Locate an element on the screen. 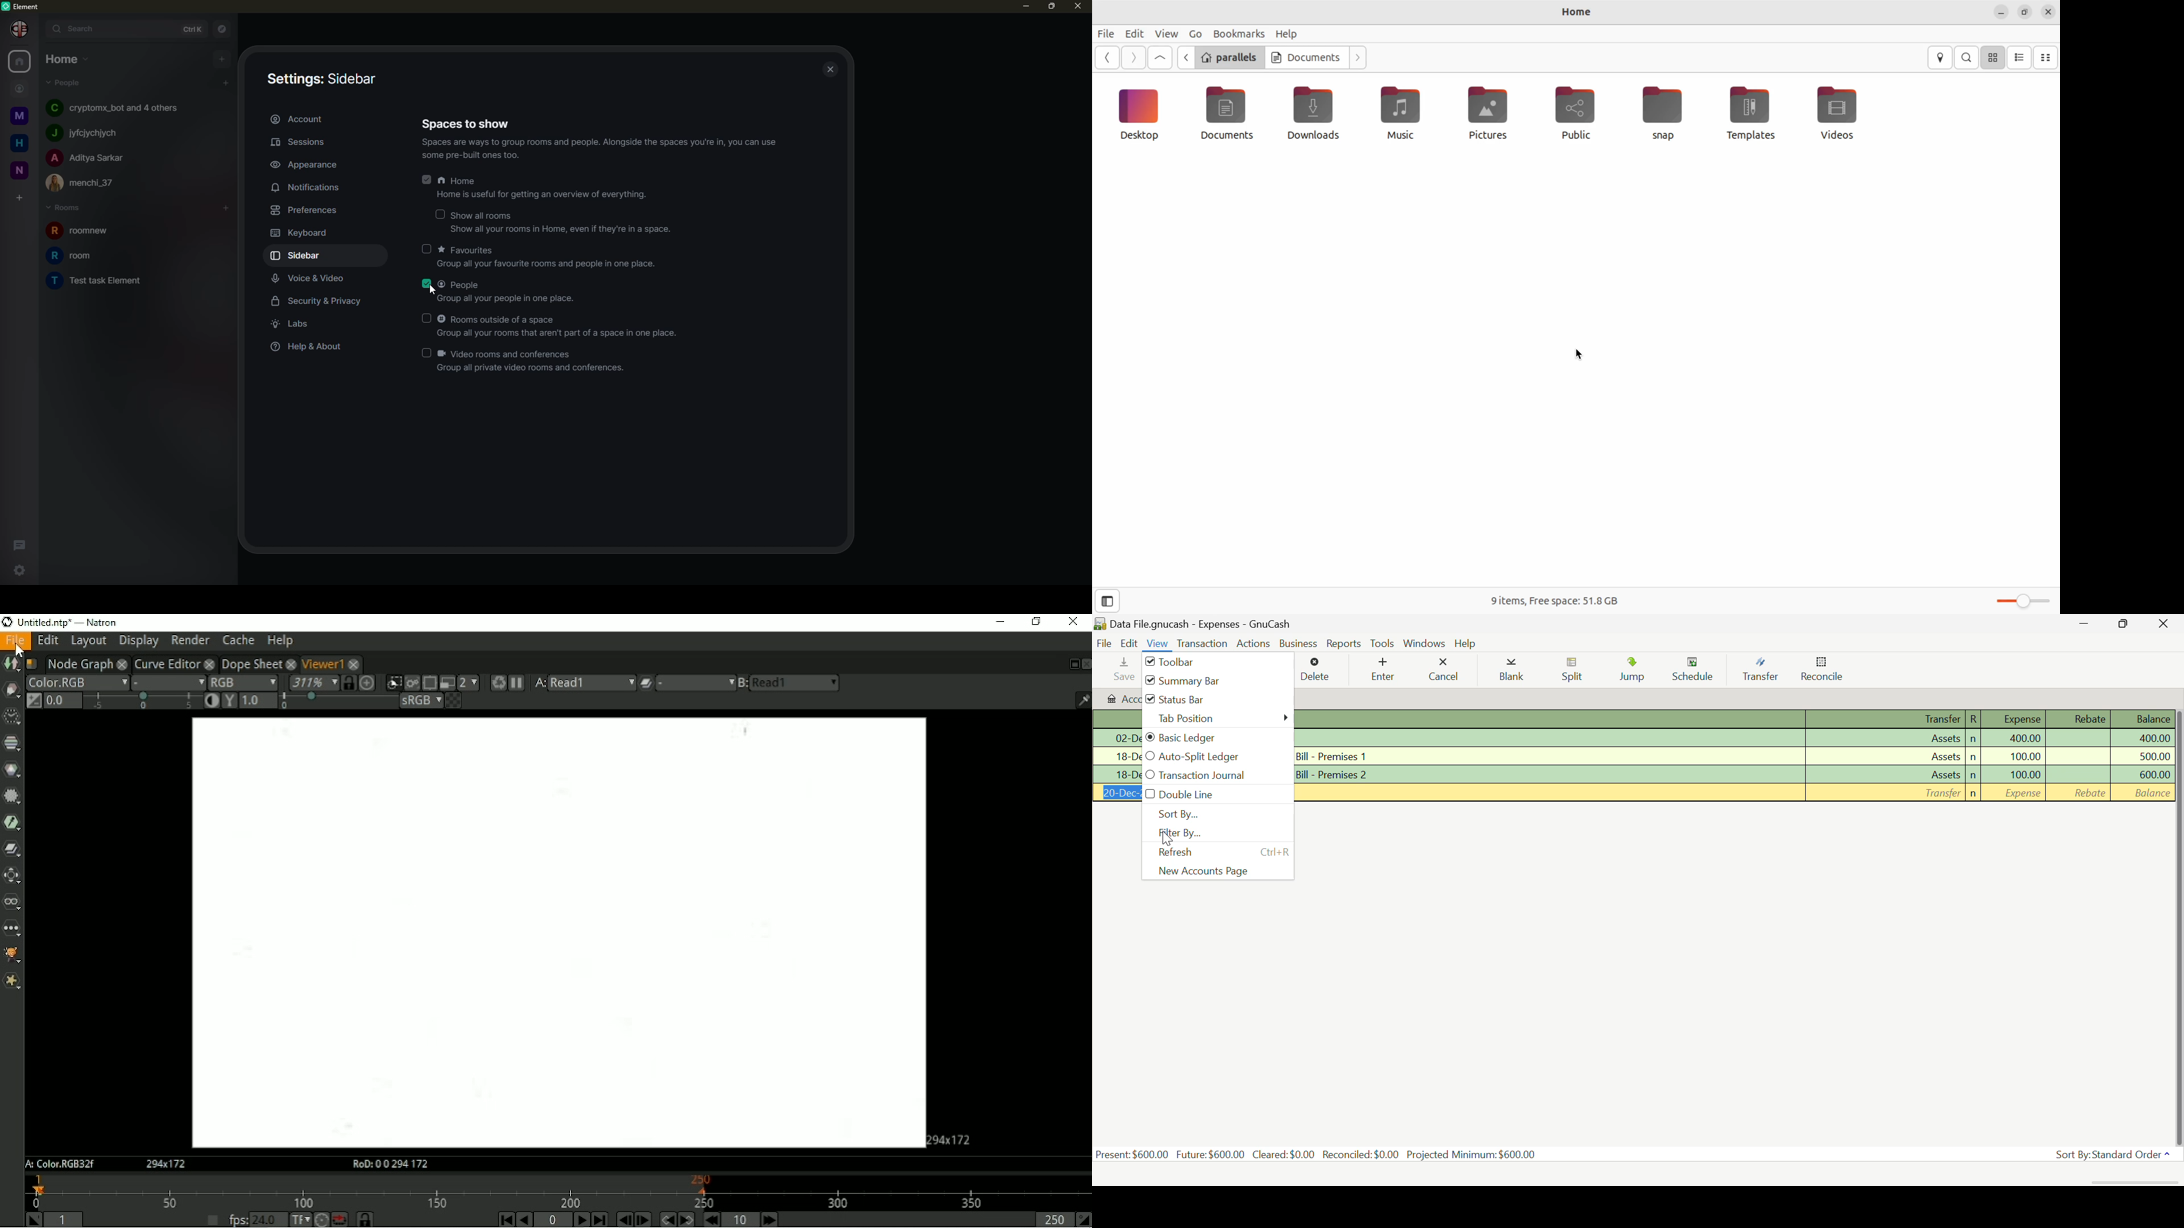 This screenshot has width=2184, height=1232. add is located at coordinates (222, 58).